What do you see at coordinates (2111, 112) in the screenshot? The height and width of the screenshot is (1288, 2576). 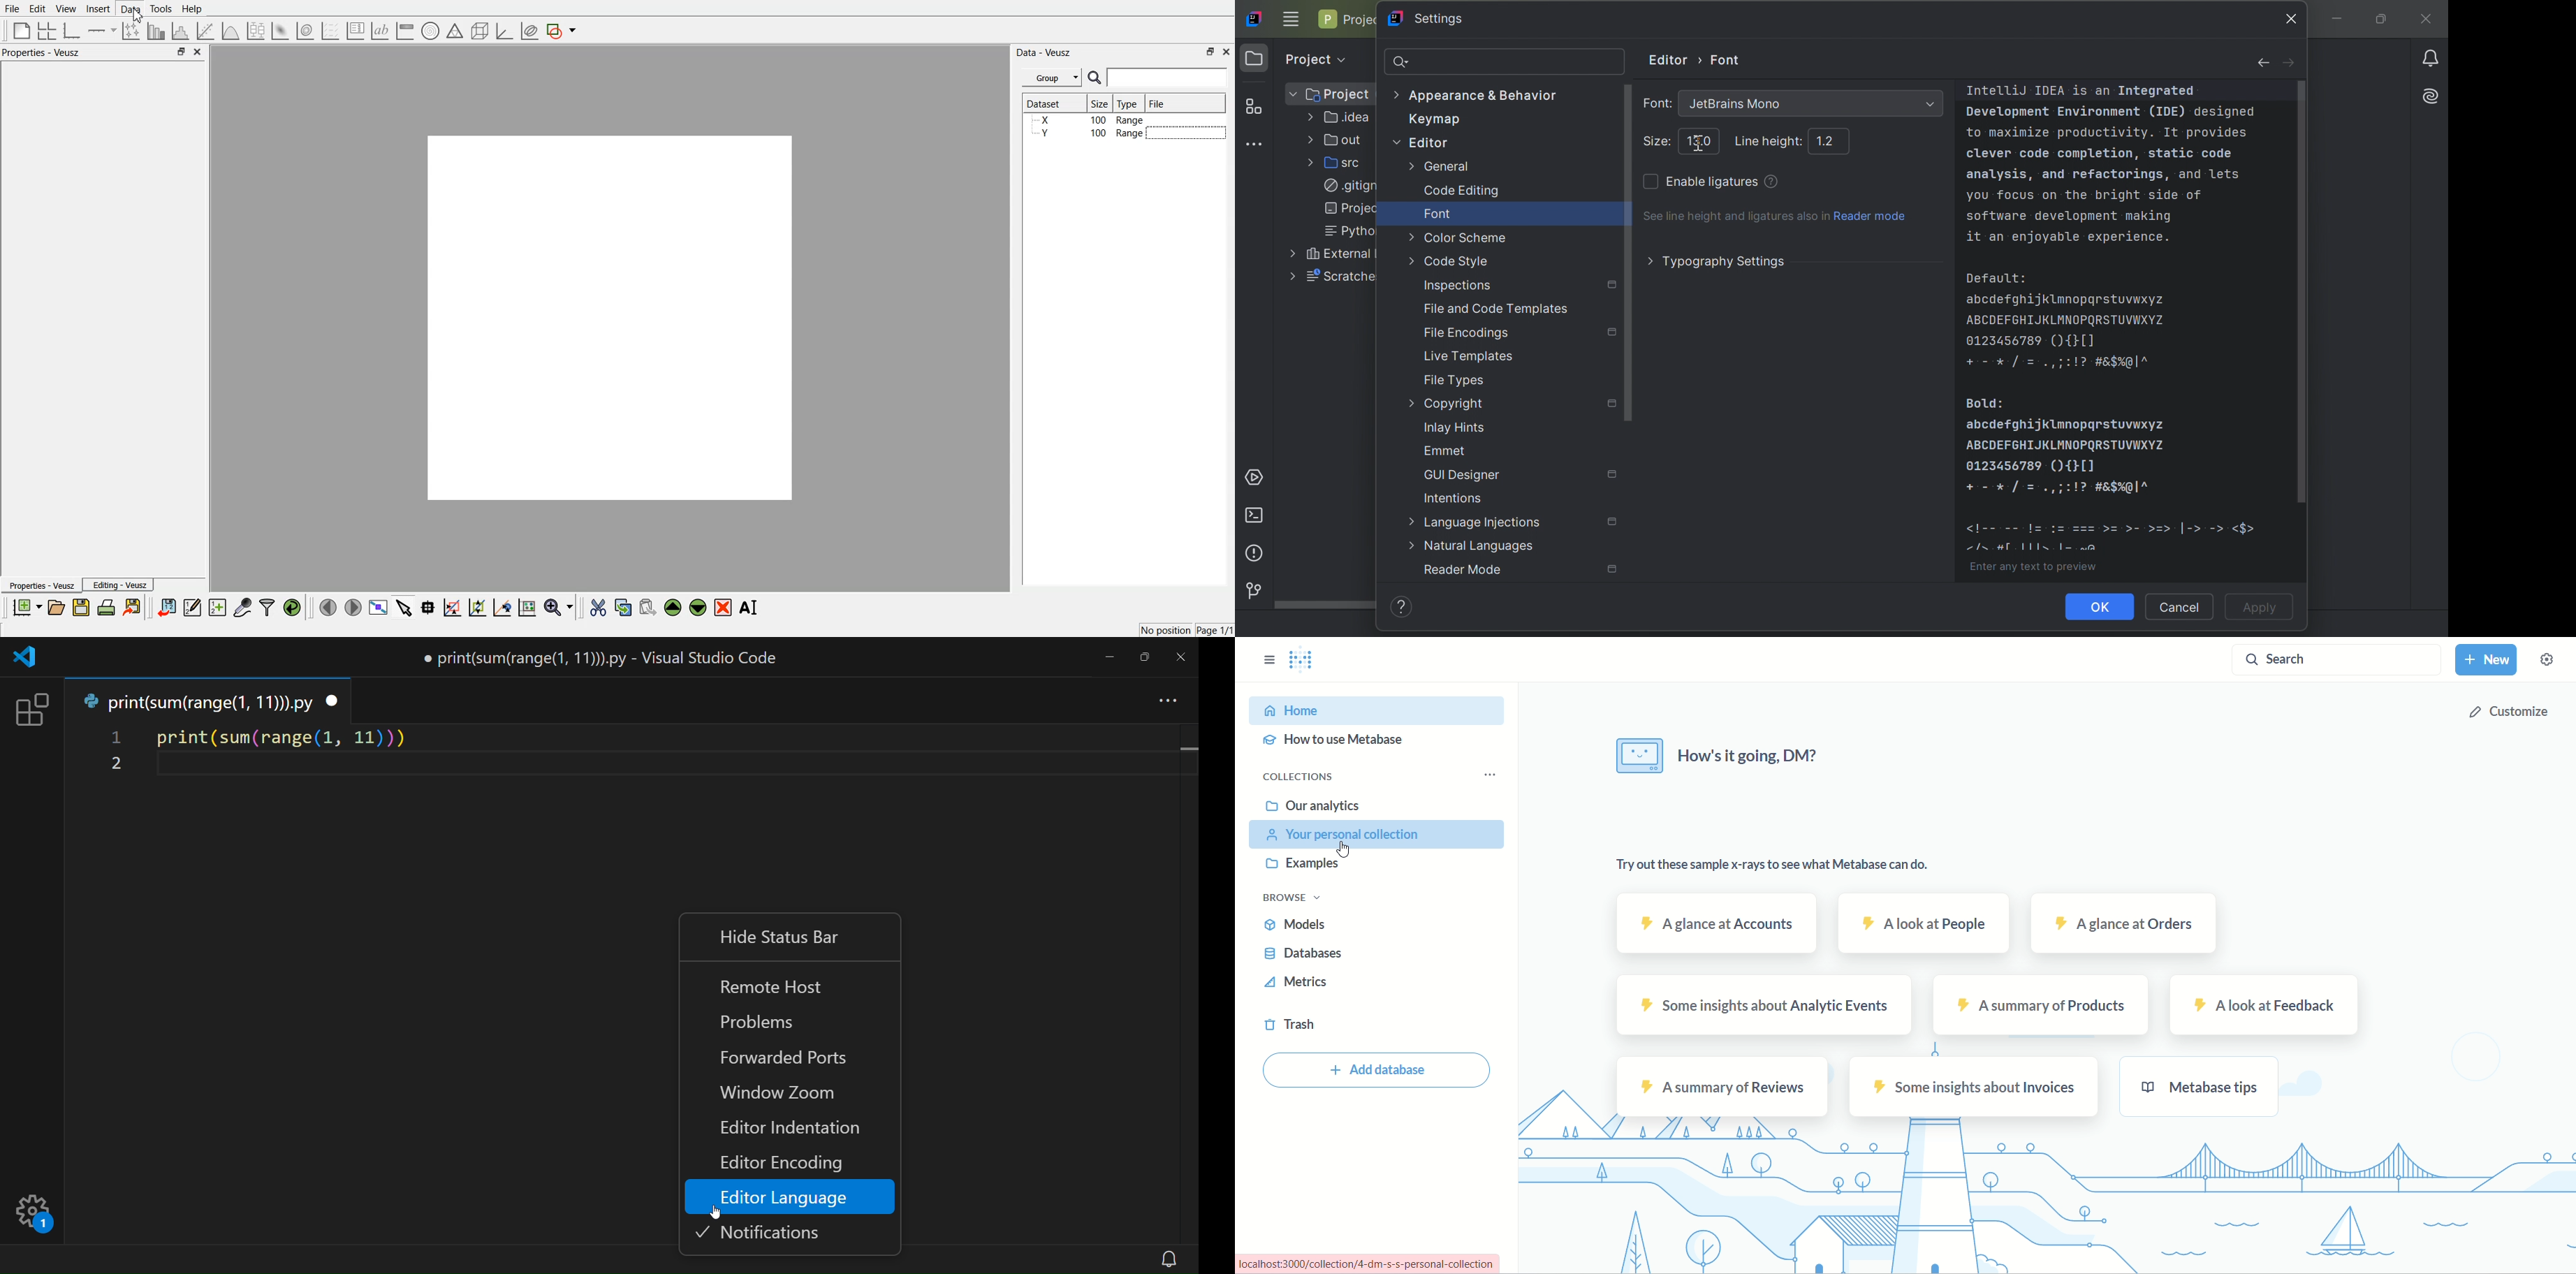 I see `Development Environment (IDE) designed` at bounding box center [2111, 112].